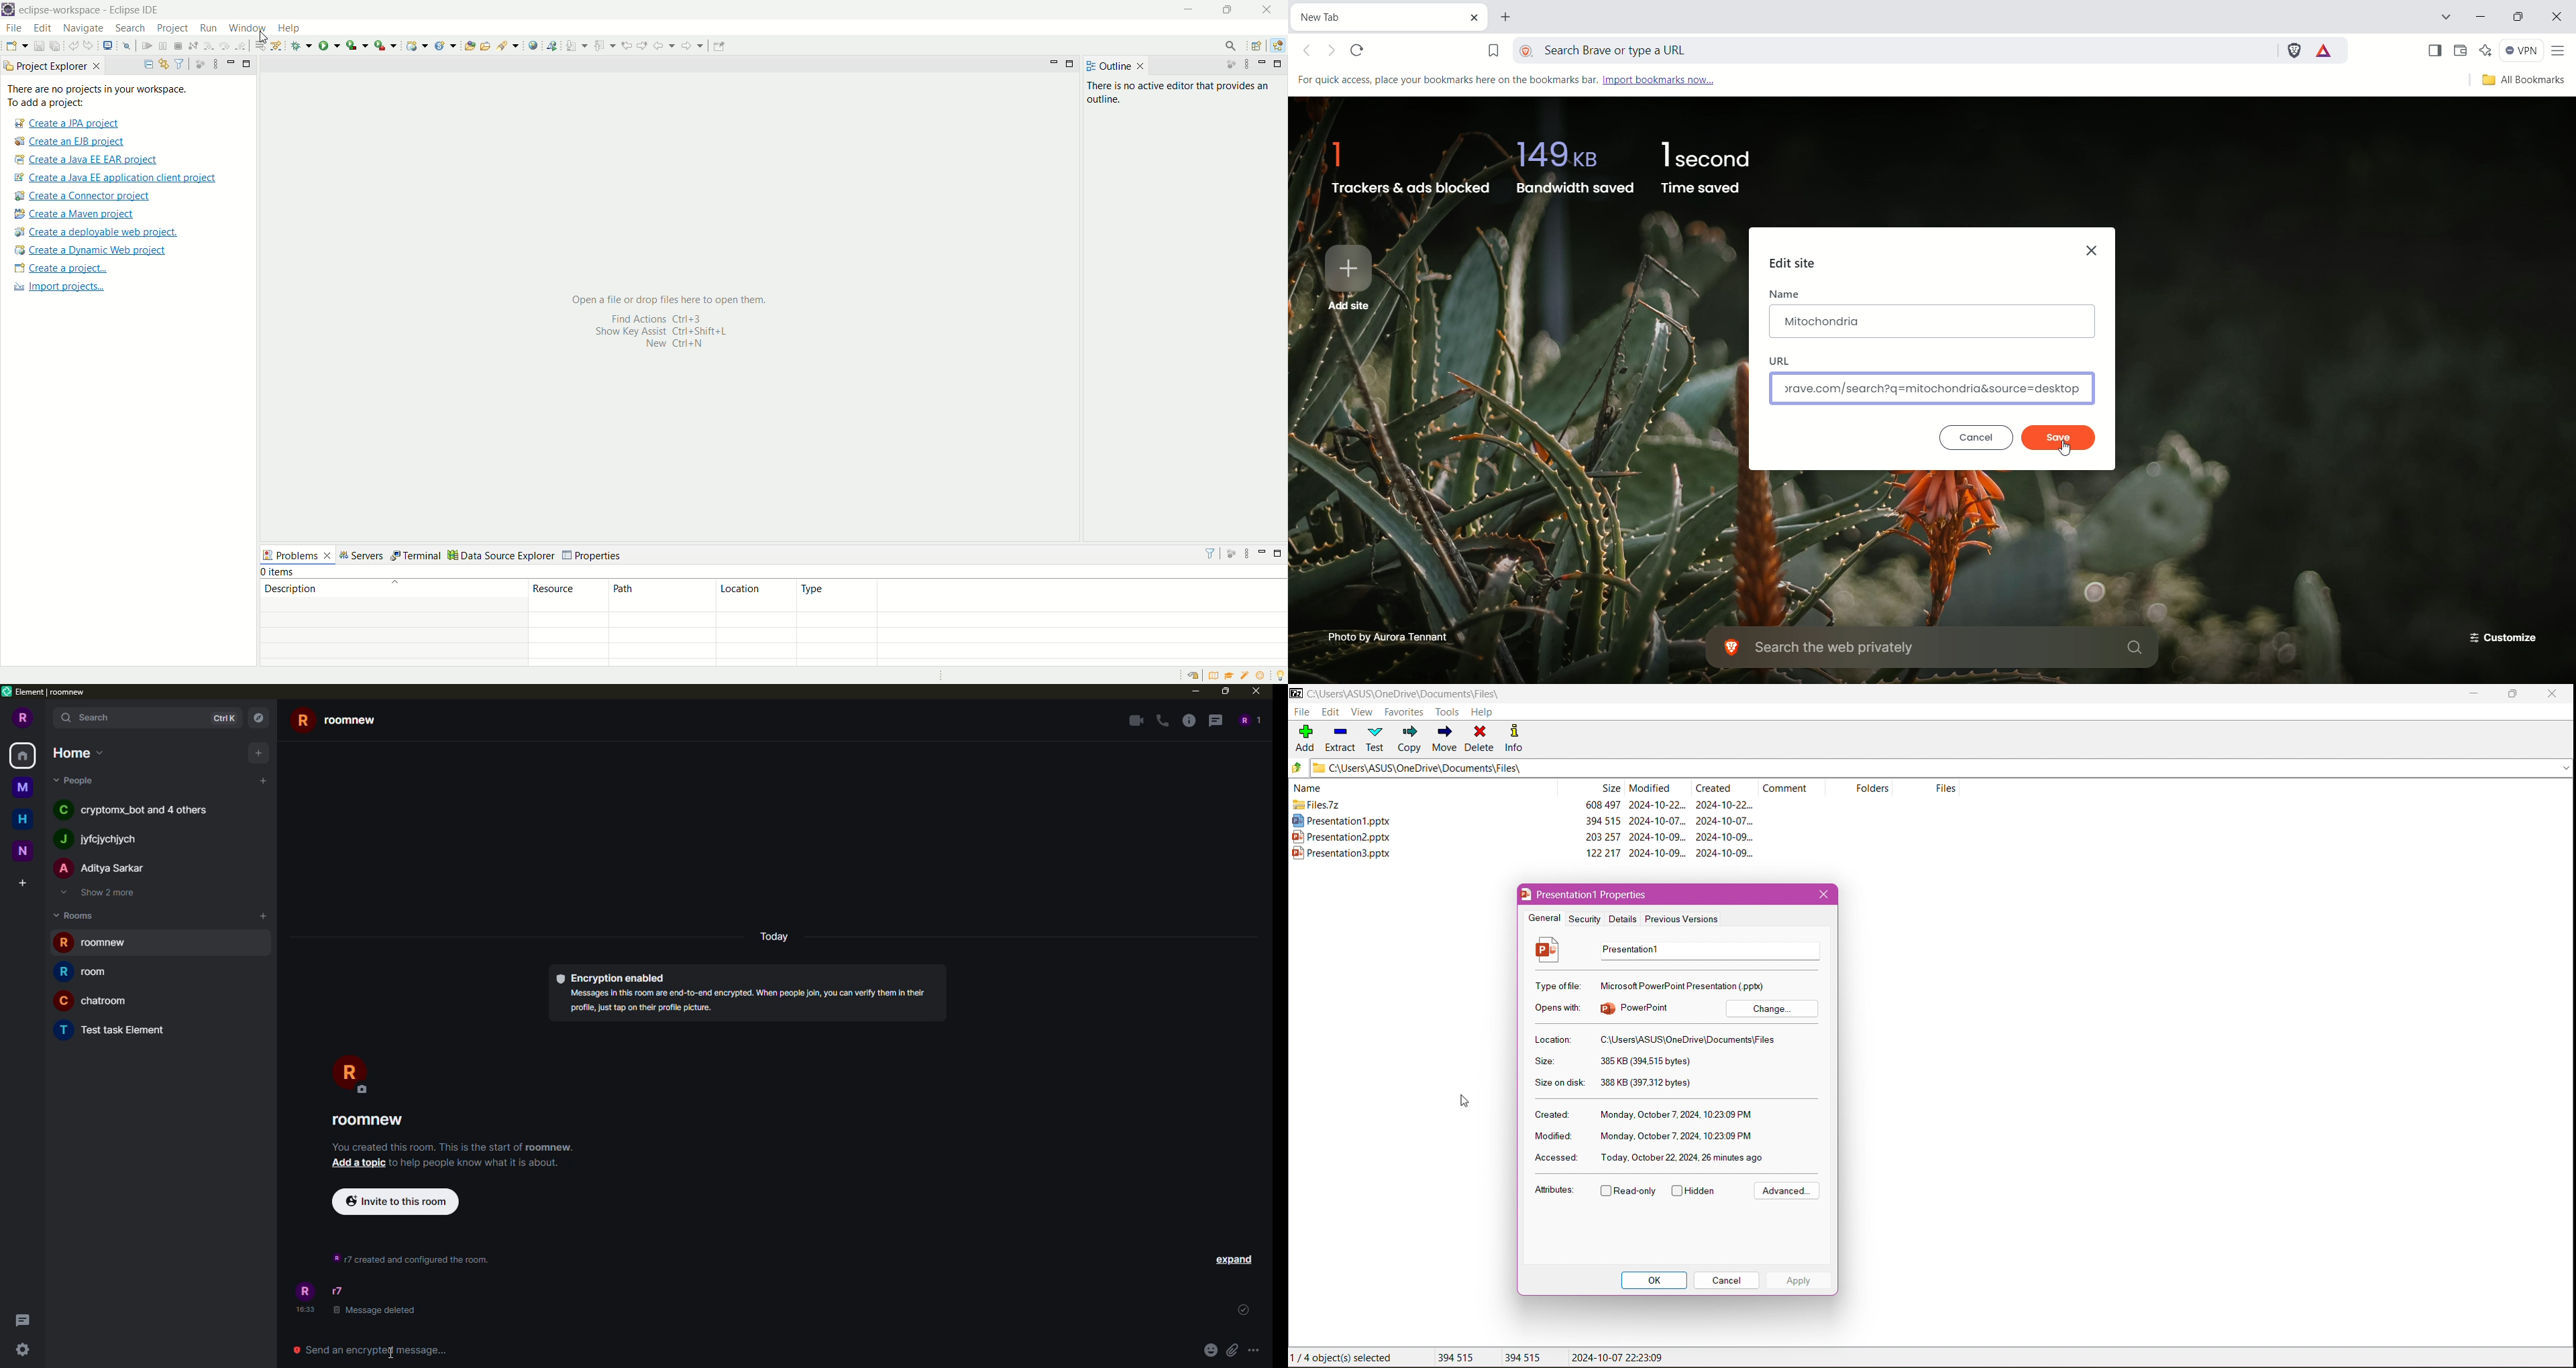 The image size is (2576, 1372). Describe the element at coordinates (1132, 720) in the screenshot. I see `video call` at that location.